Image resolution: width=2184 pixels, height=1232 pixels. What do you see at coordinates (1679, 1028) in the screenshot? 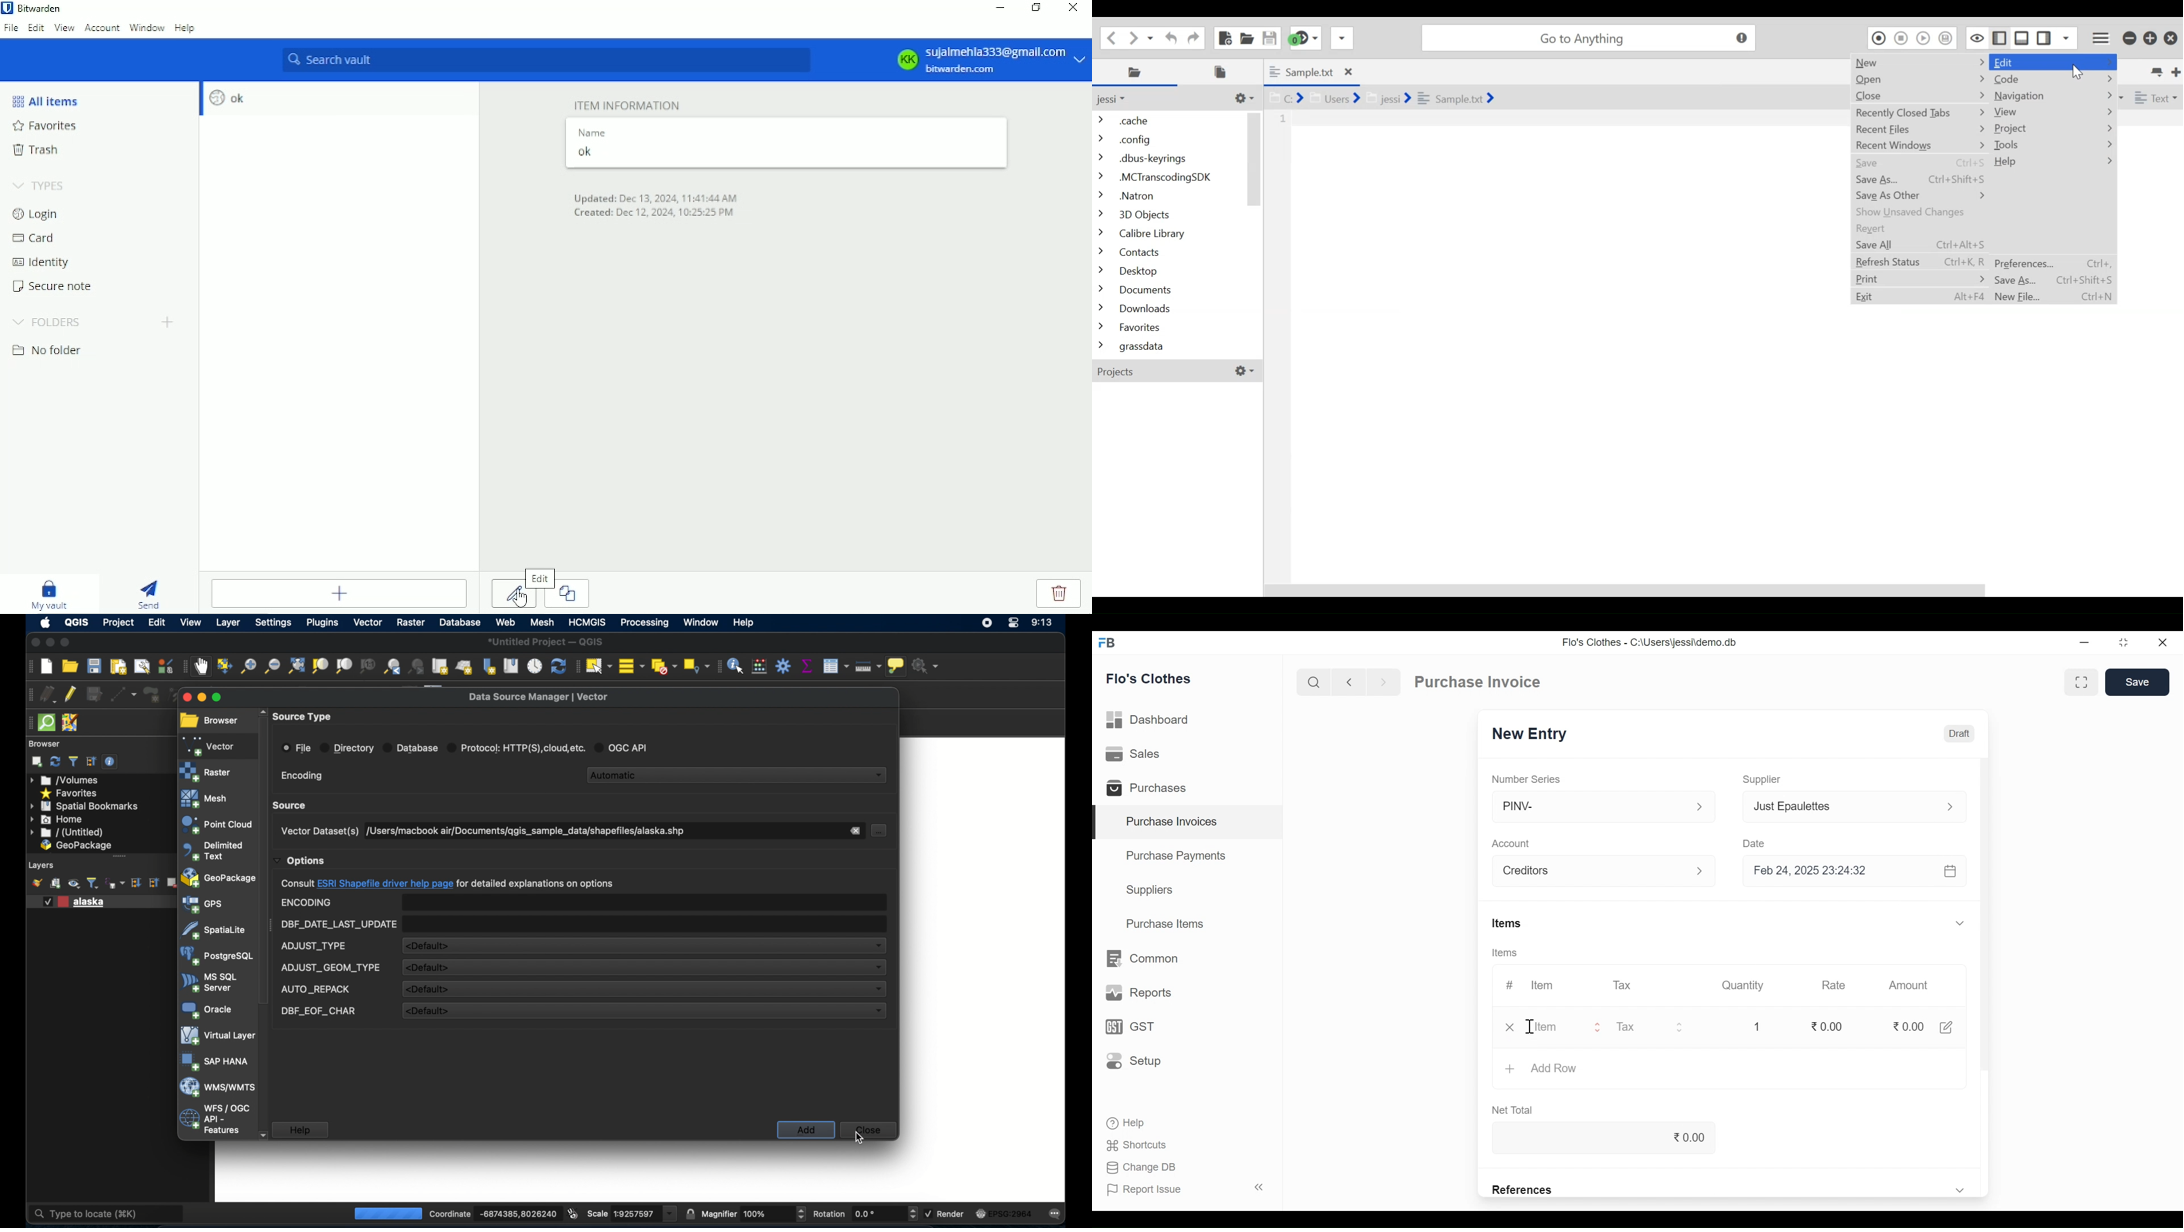
I see `Expand` at bounding box center [1679, 1028].